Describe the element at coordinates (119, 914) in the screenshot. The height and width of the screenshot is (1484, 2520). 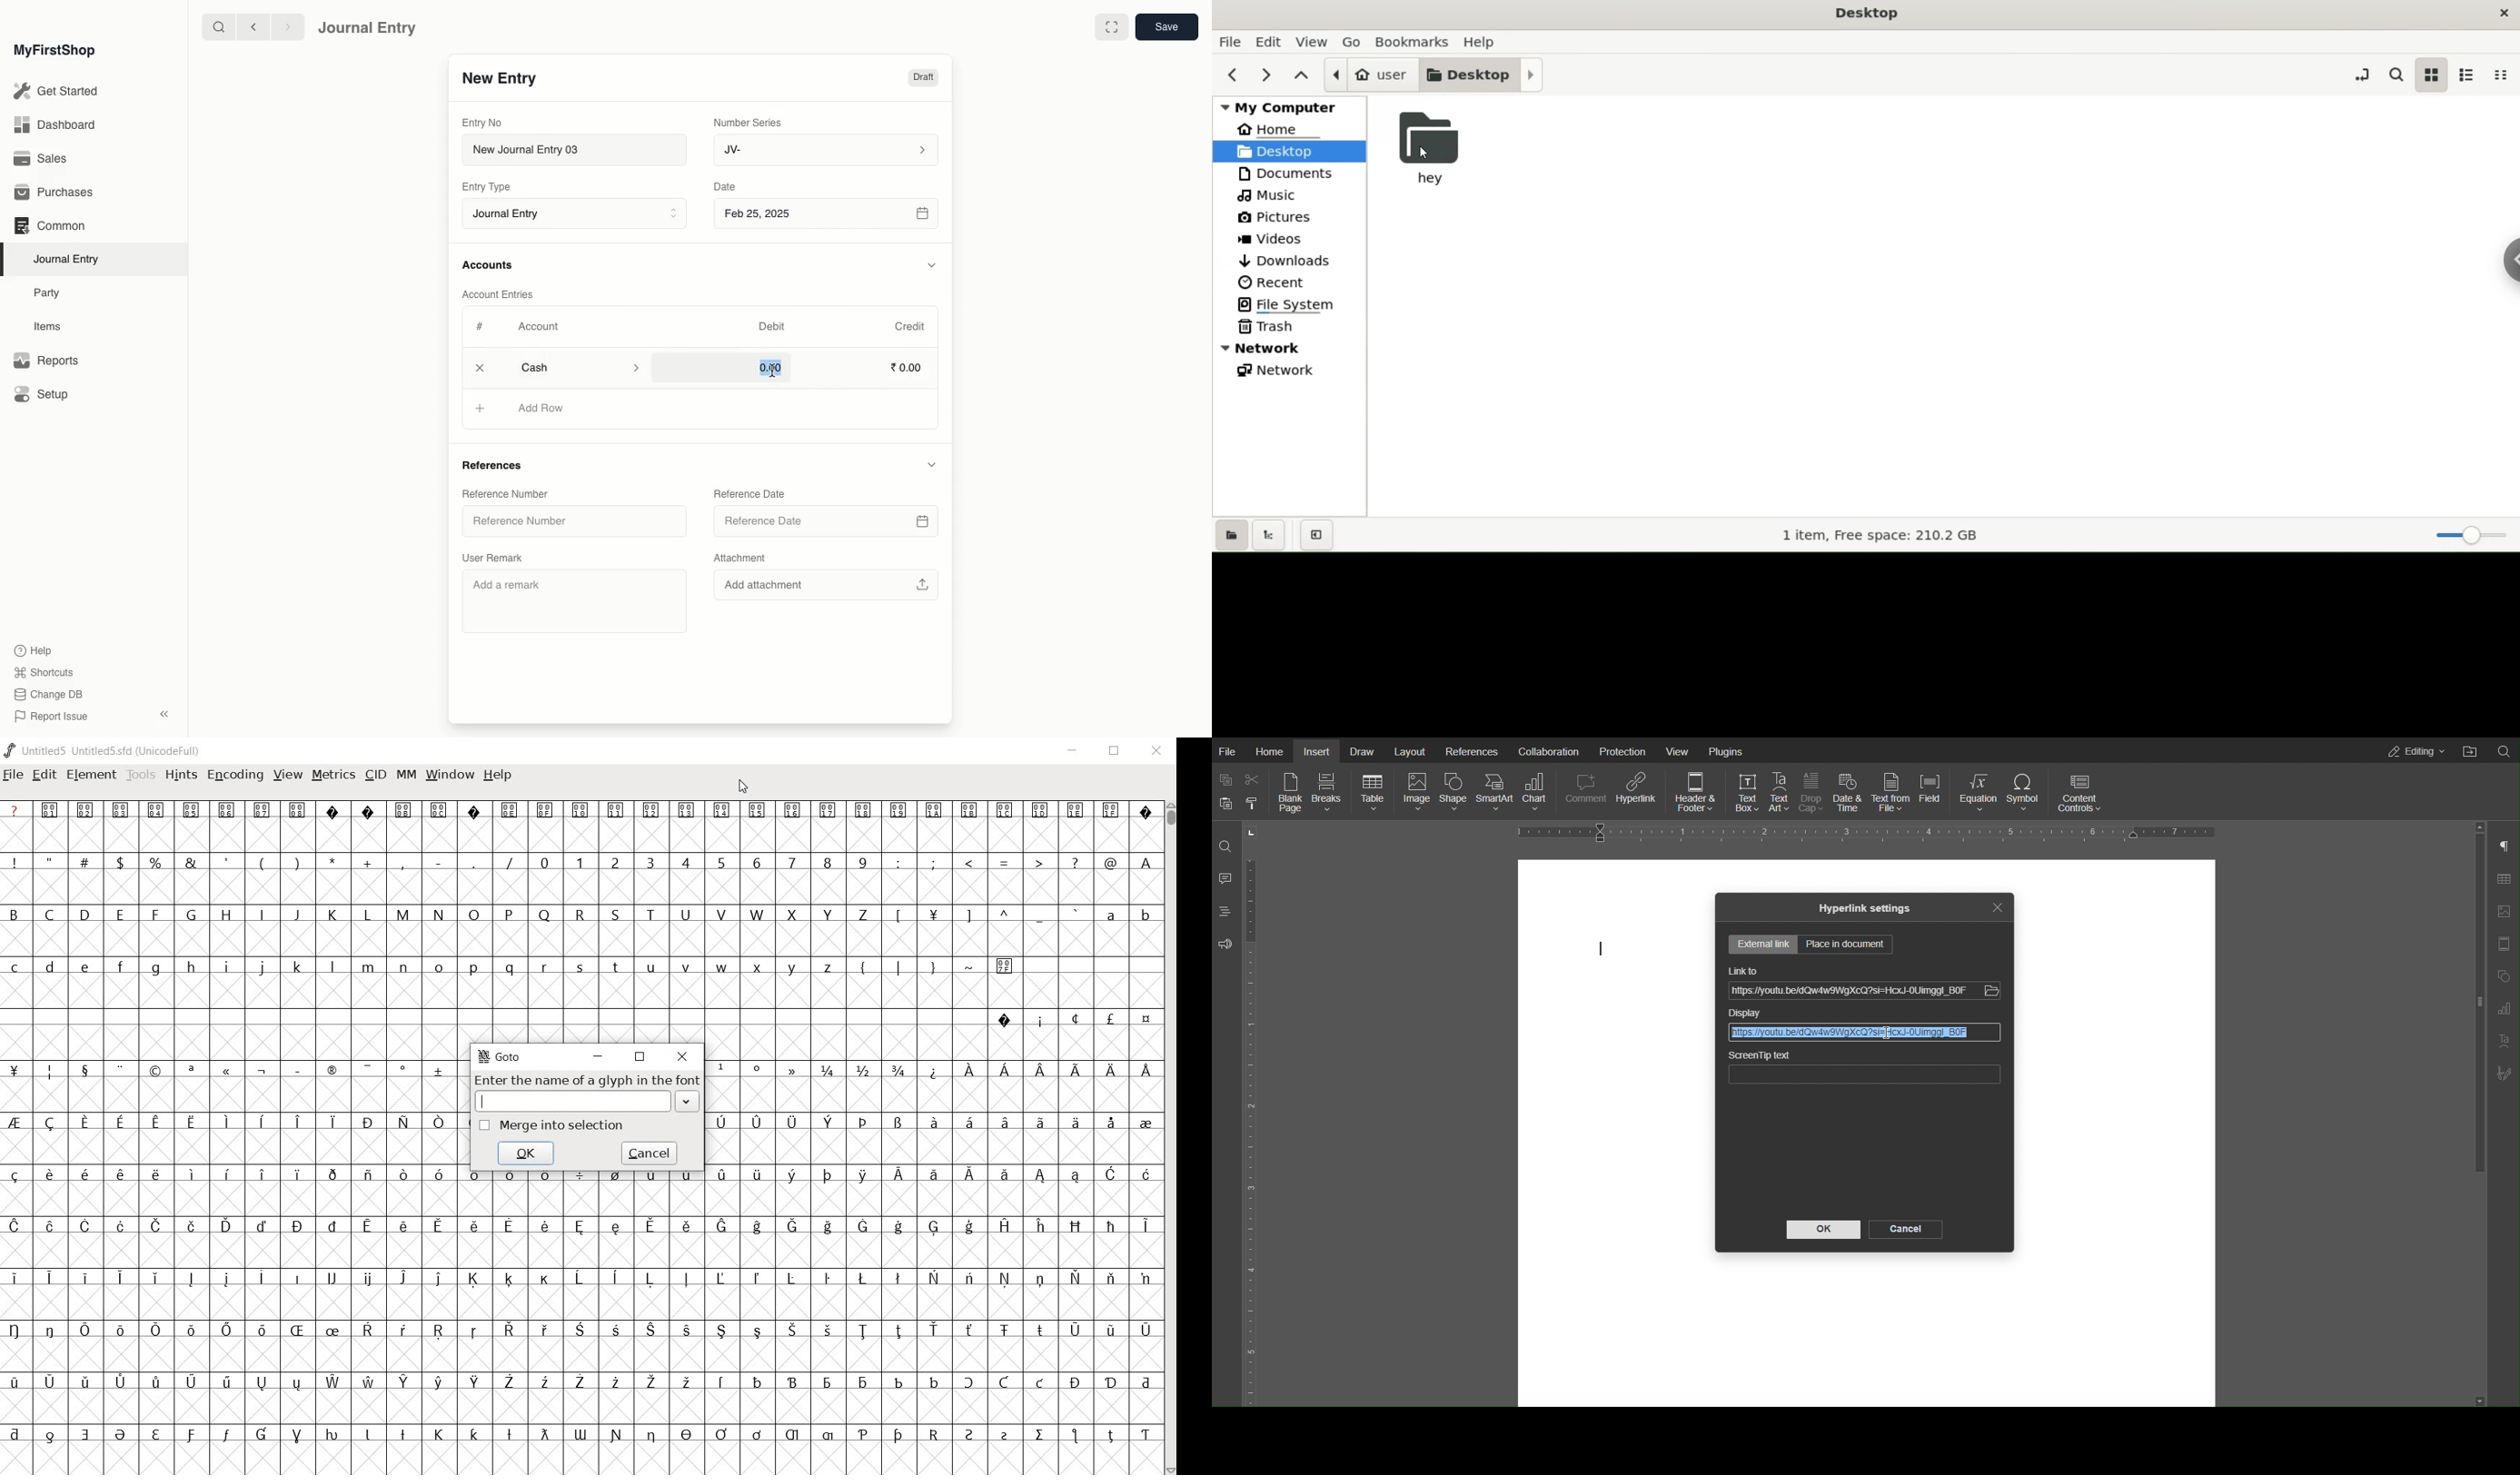
I see `E` at that location.